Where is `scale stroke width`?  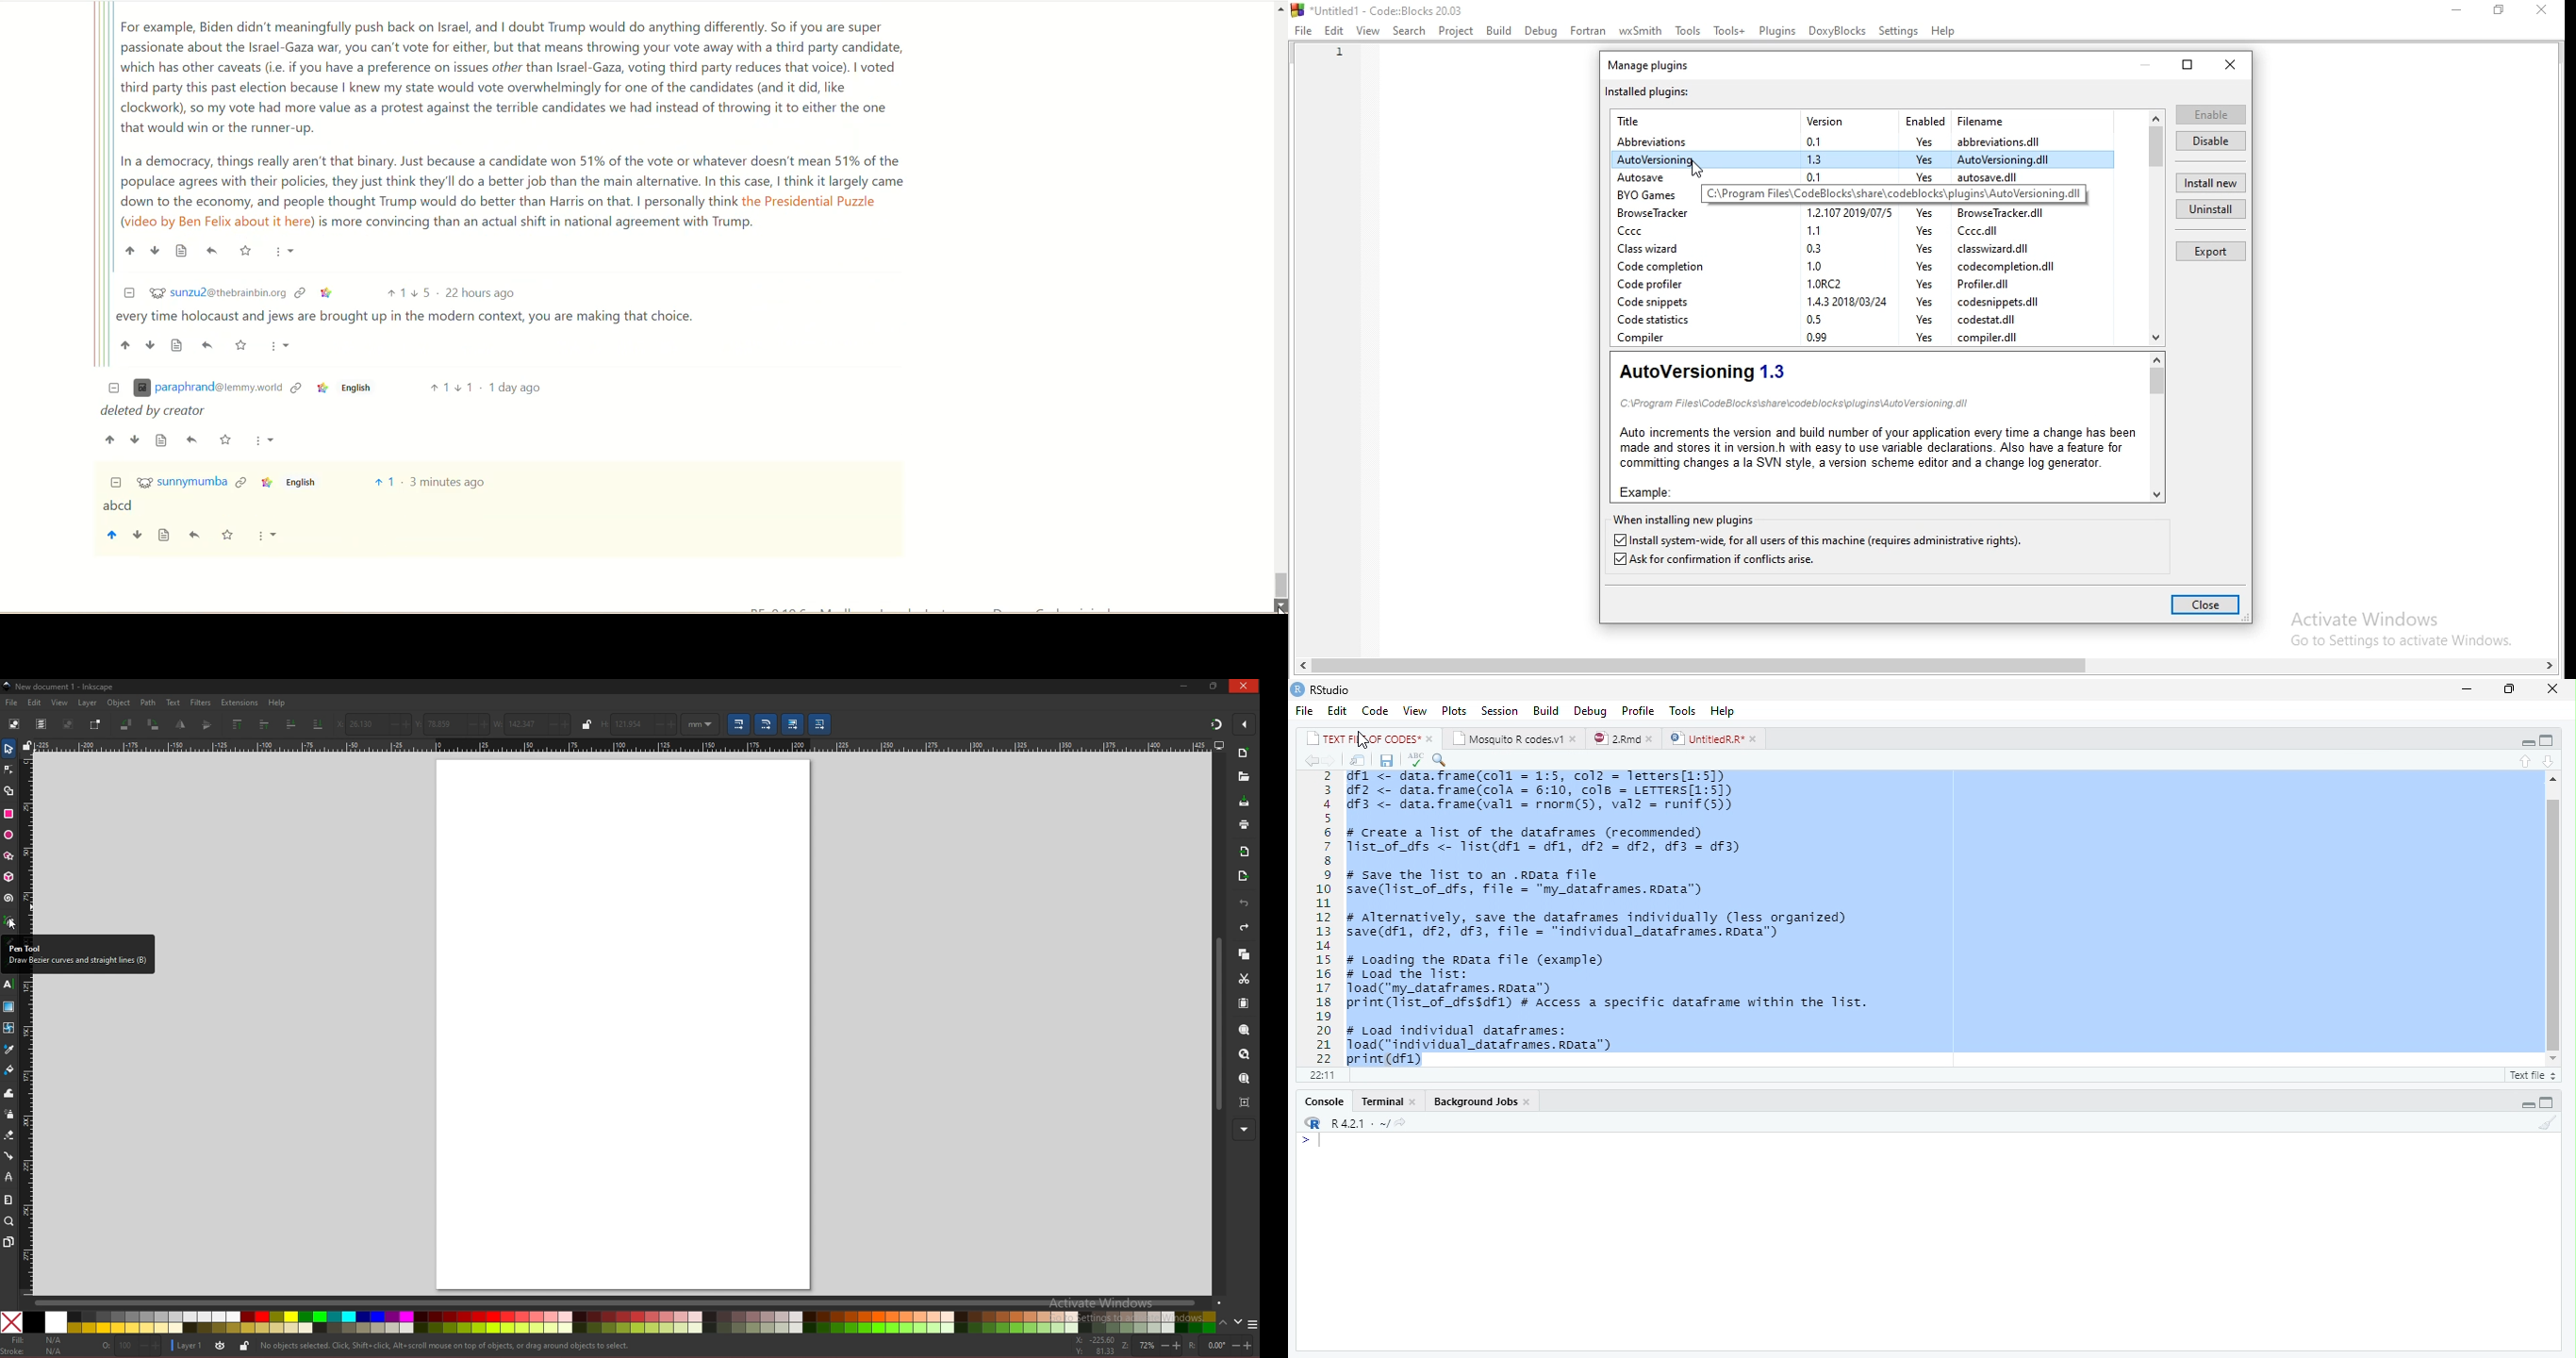 scale stroke width is located at coordinates (739, 724).